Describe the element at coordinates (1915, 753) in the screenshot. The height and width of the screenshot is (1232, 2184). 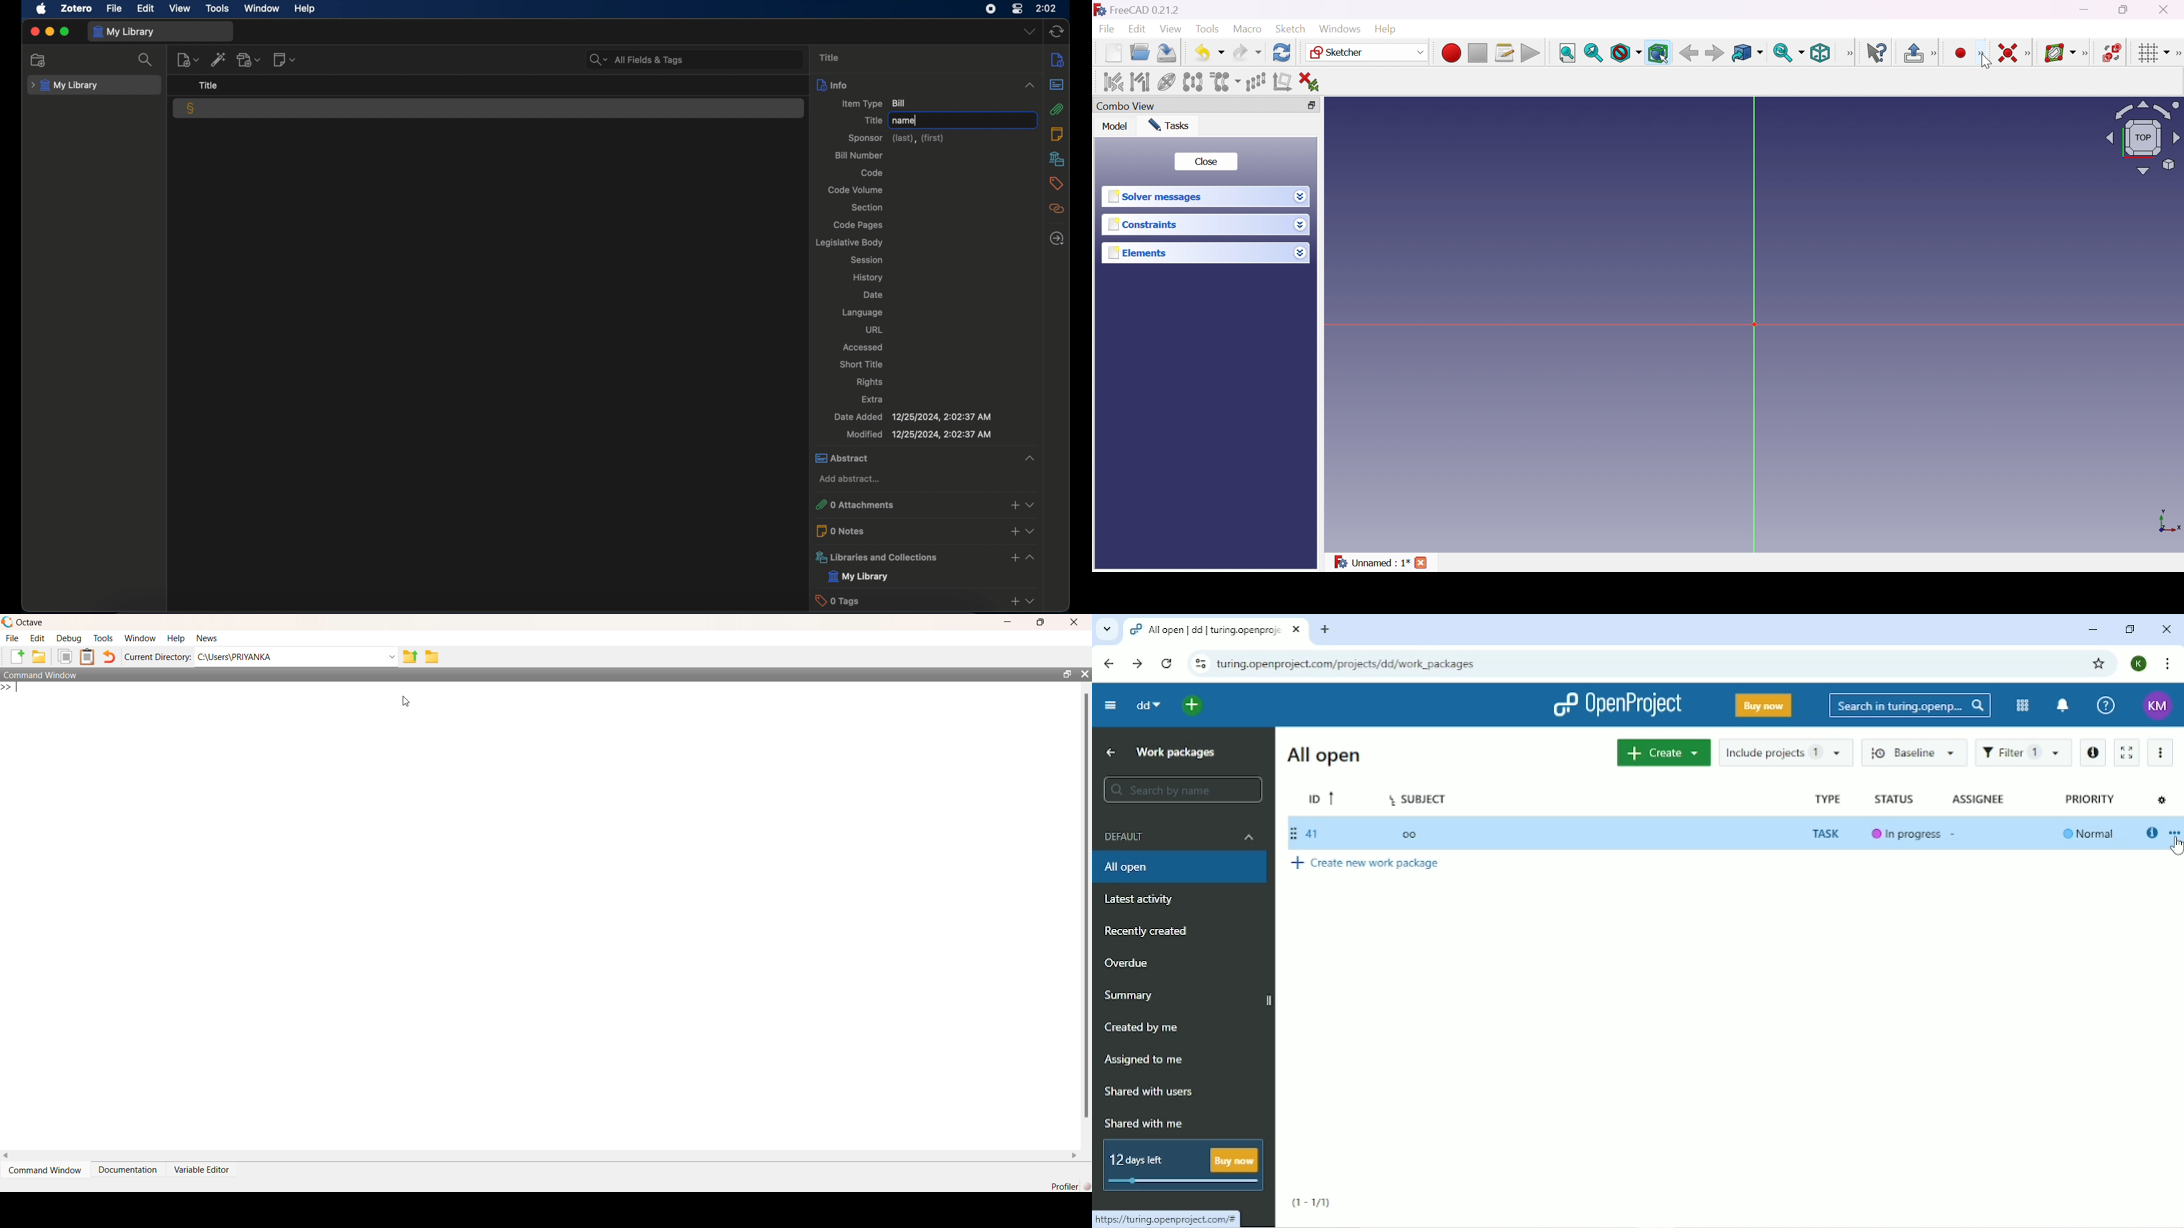
I see `Baseline` at that location.